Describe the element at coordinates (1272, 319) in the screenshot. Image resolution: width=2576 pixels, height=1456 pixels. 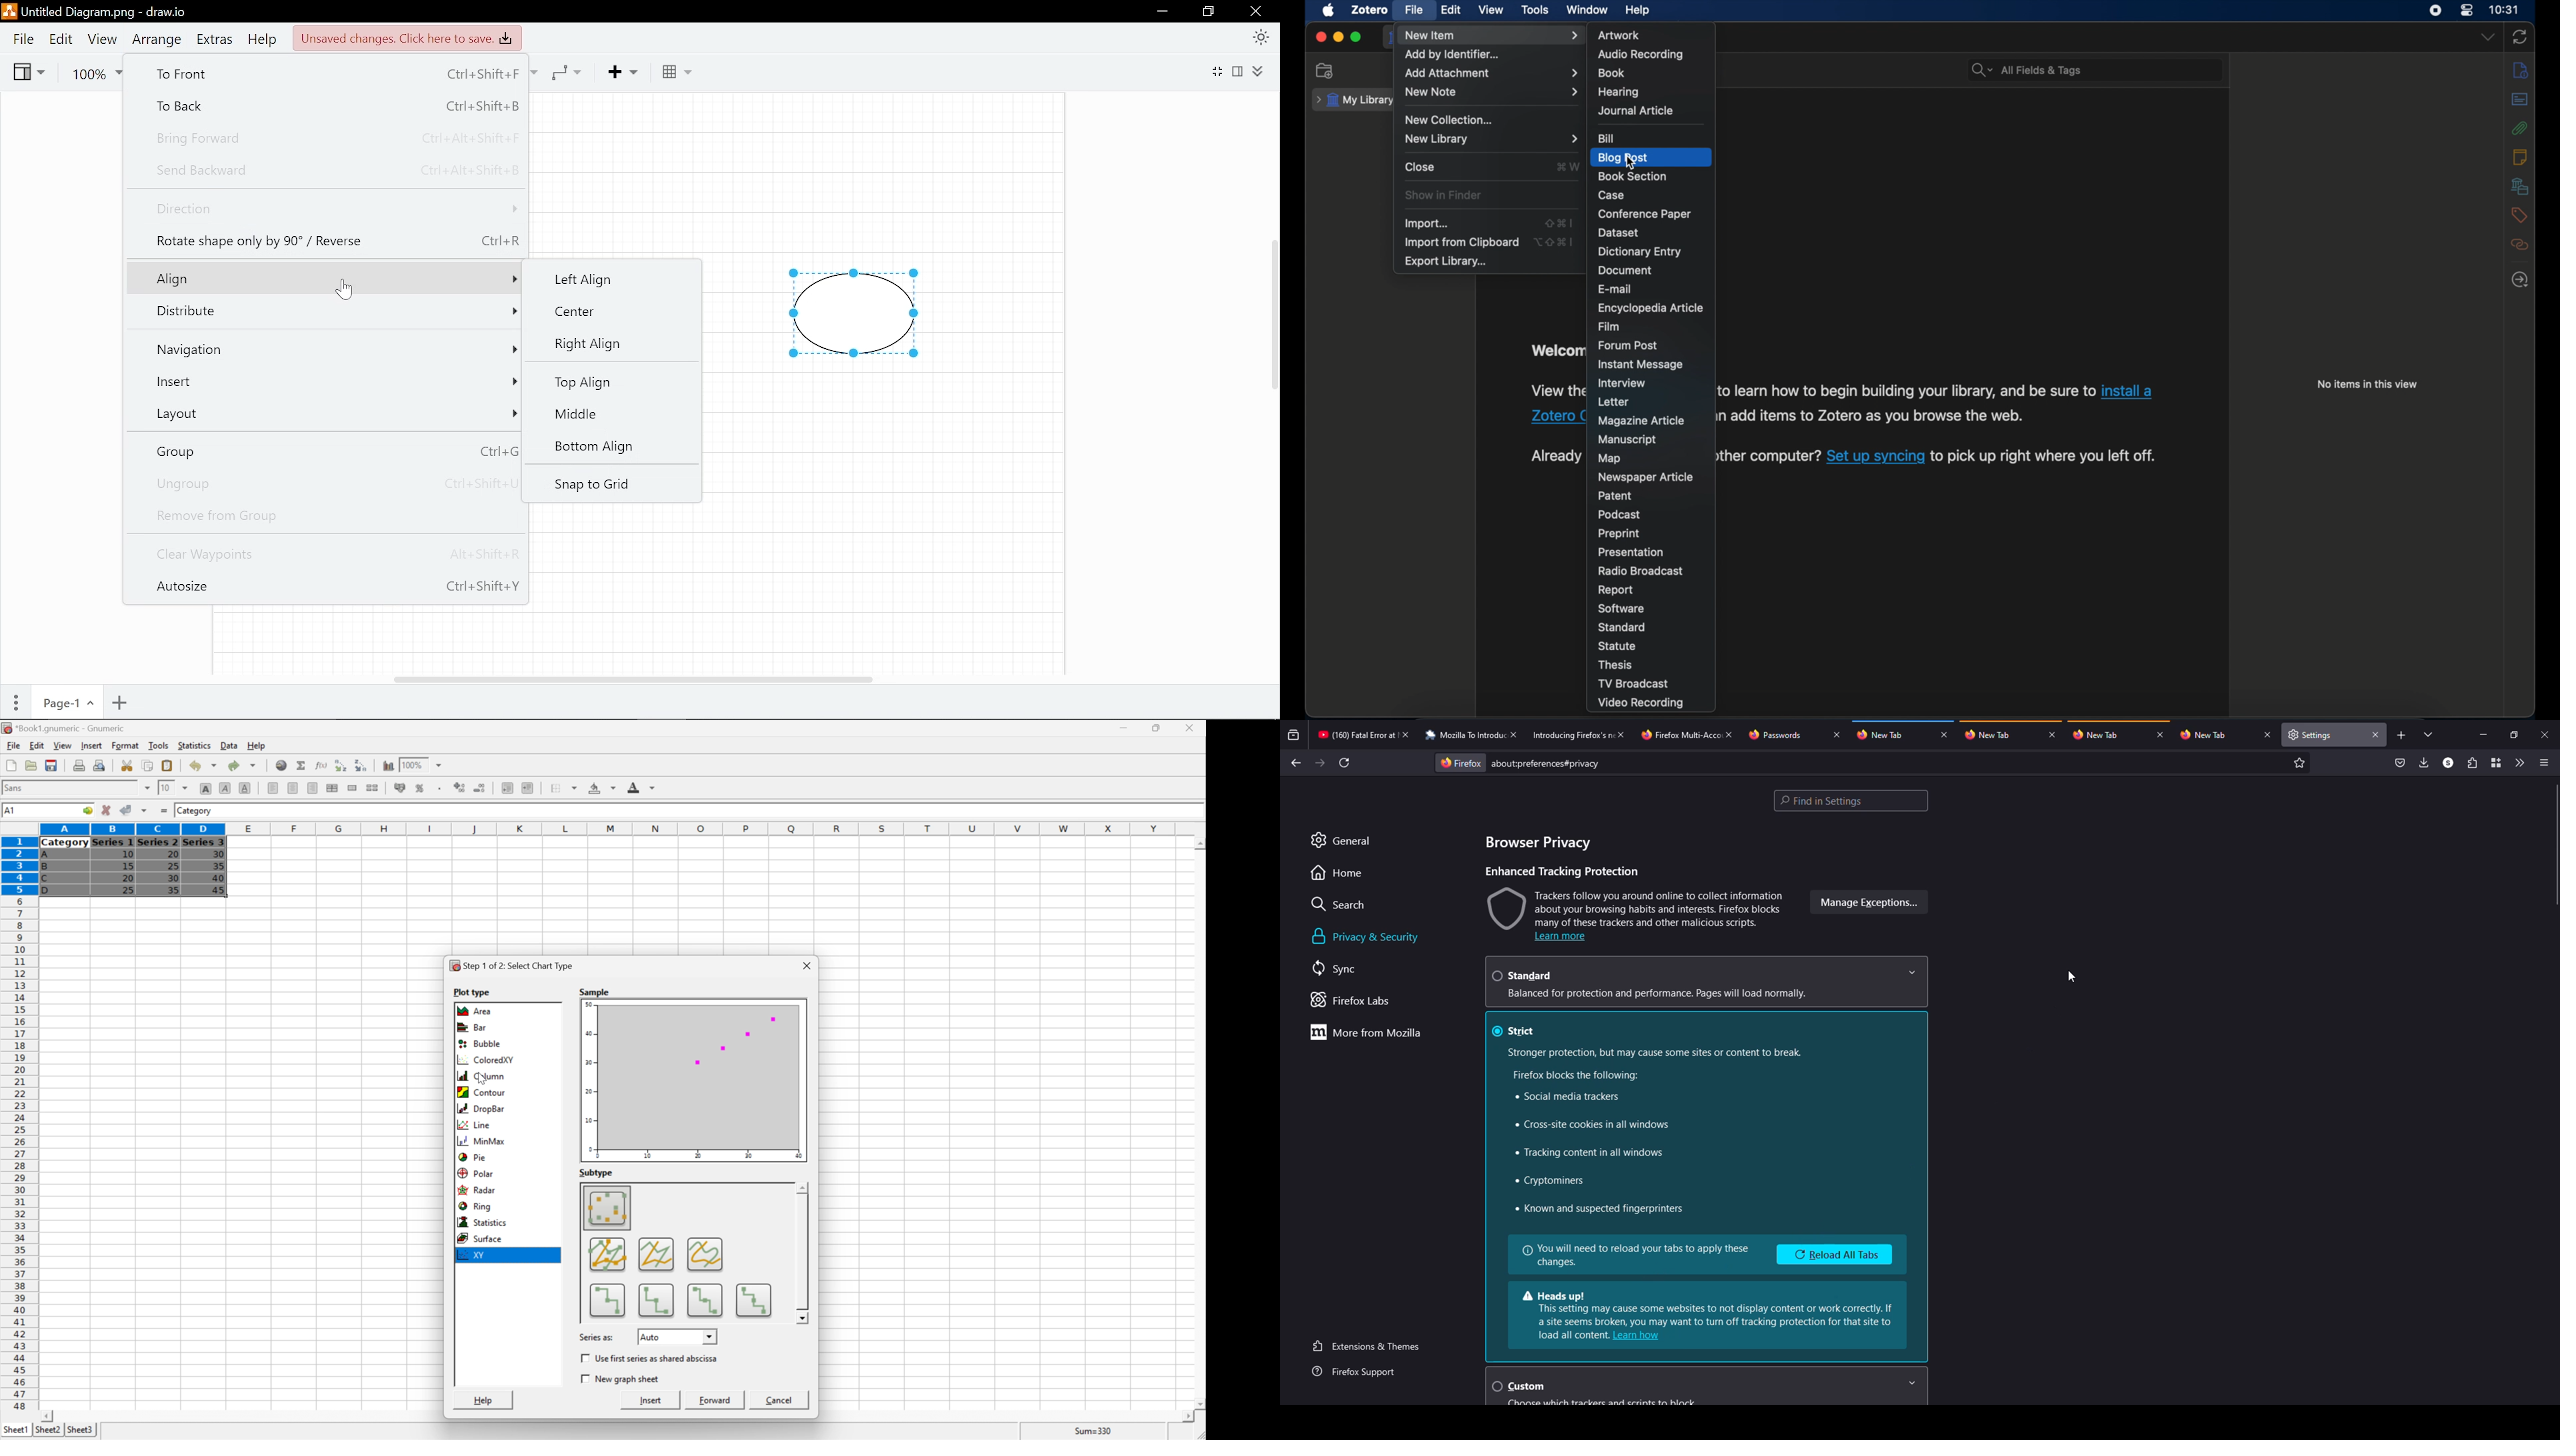
I see `Vertical scrollbar` at that location.